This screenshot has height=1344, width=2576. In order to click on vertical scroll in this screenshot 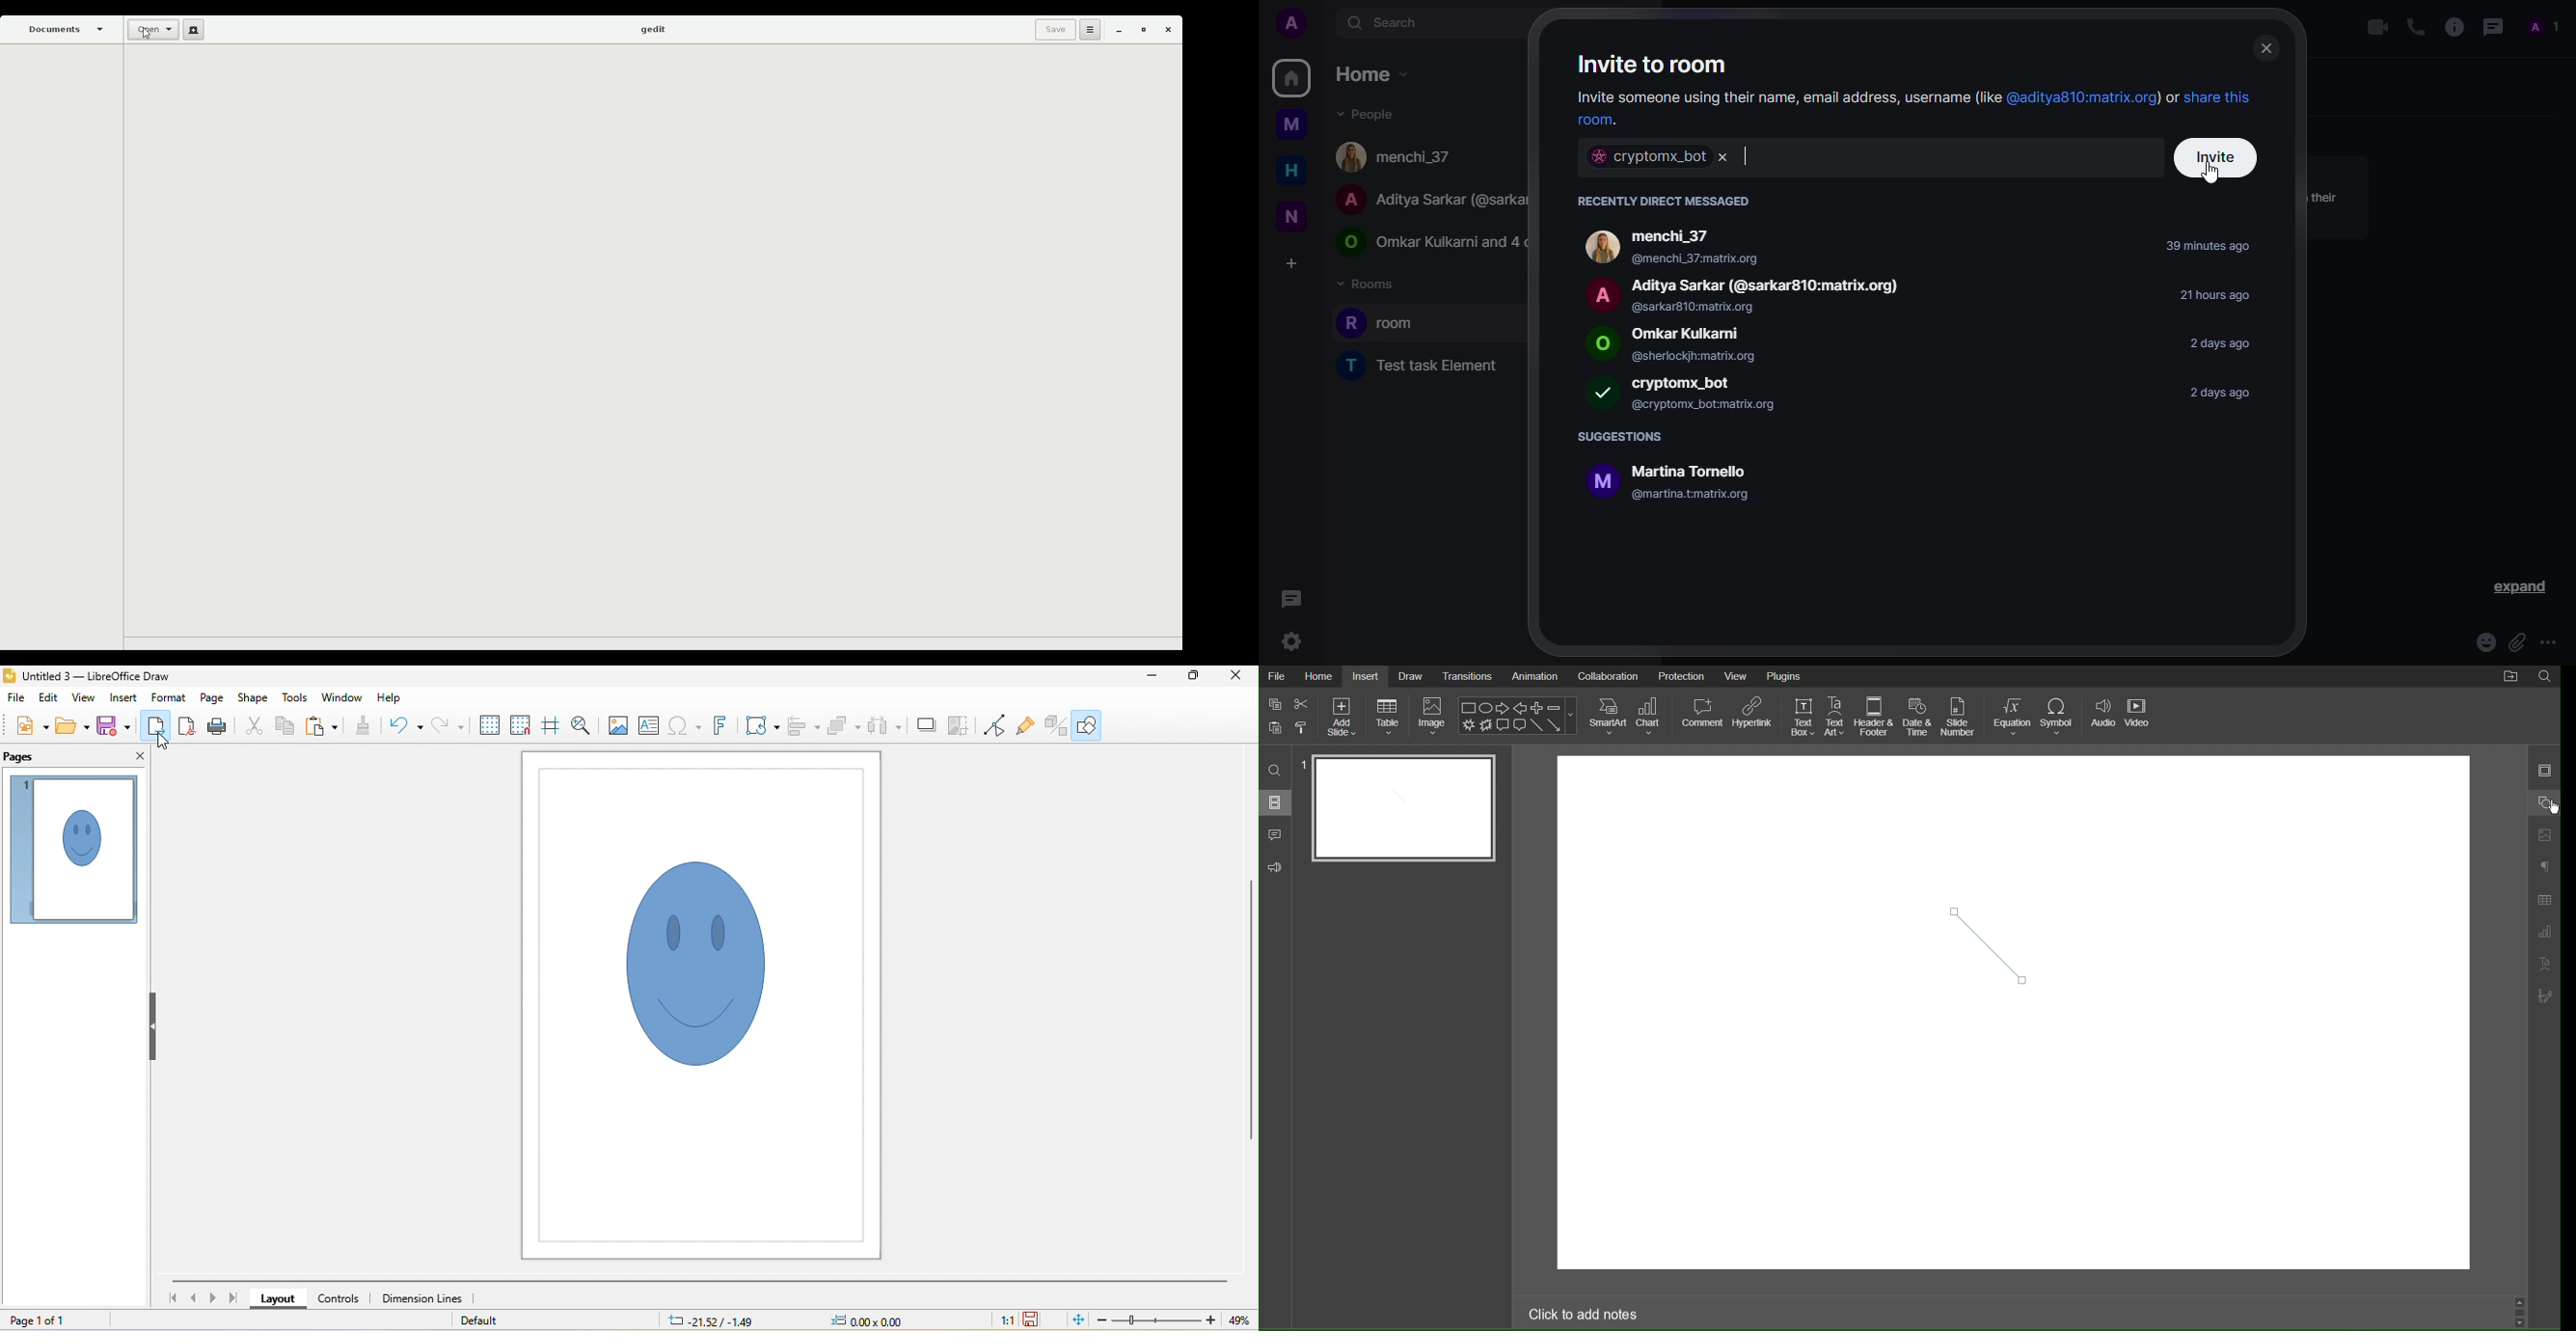, I will do `click(1245, 1016)`.